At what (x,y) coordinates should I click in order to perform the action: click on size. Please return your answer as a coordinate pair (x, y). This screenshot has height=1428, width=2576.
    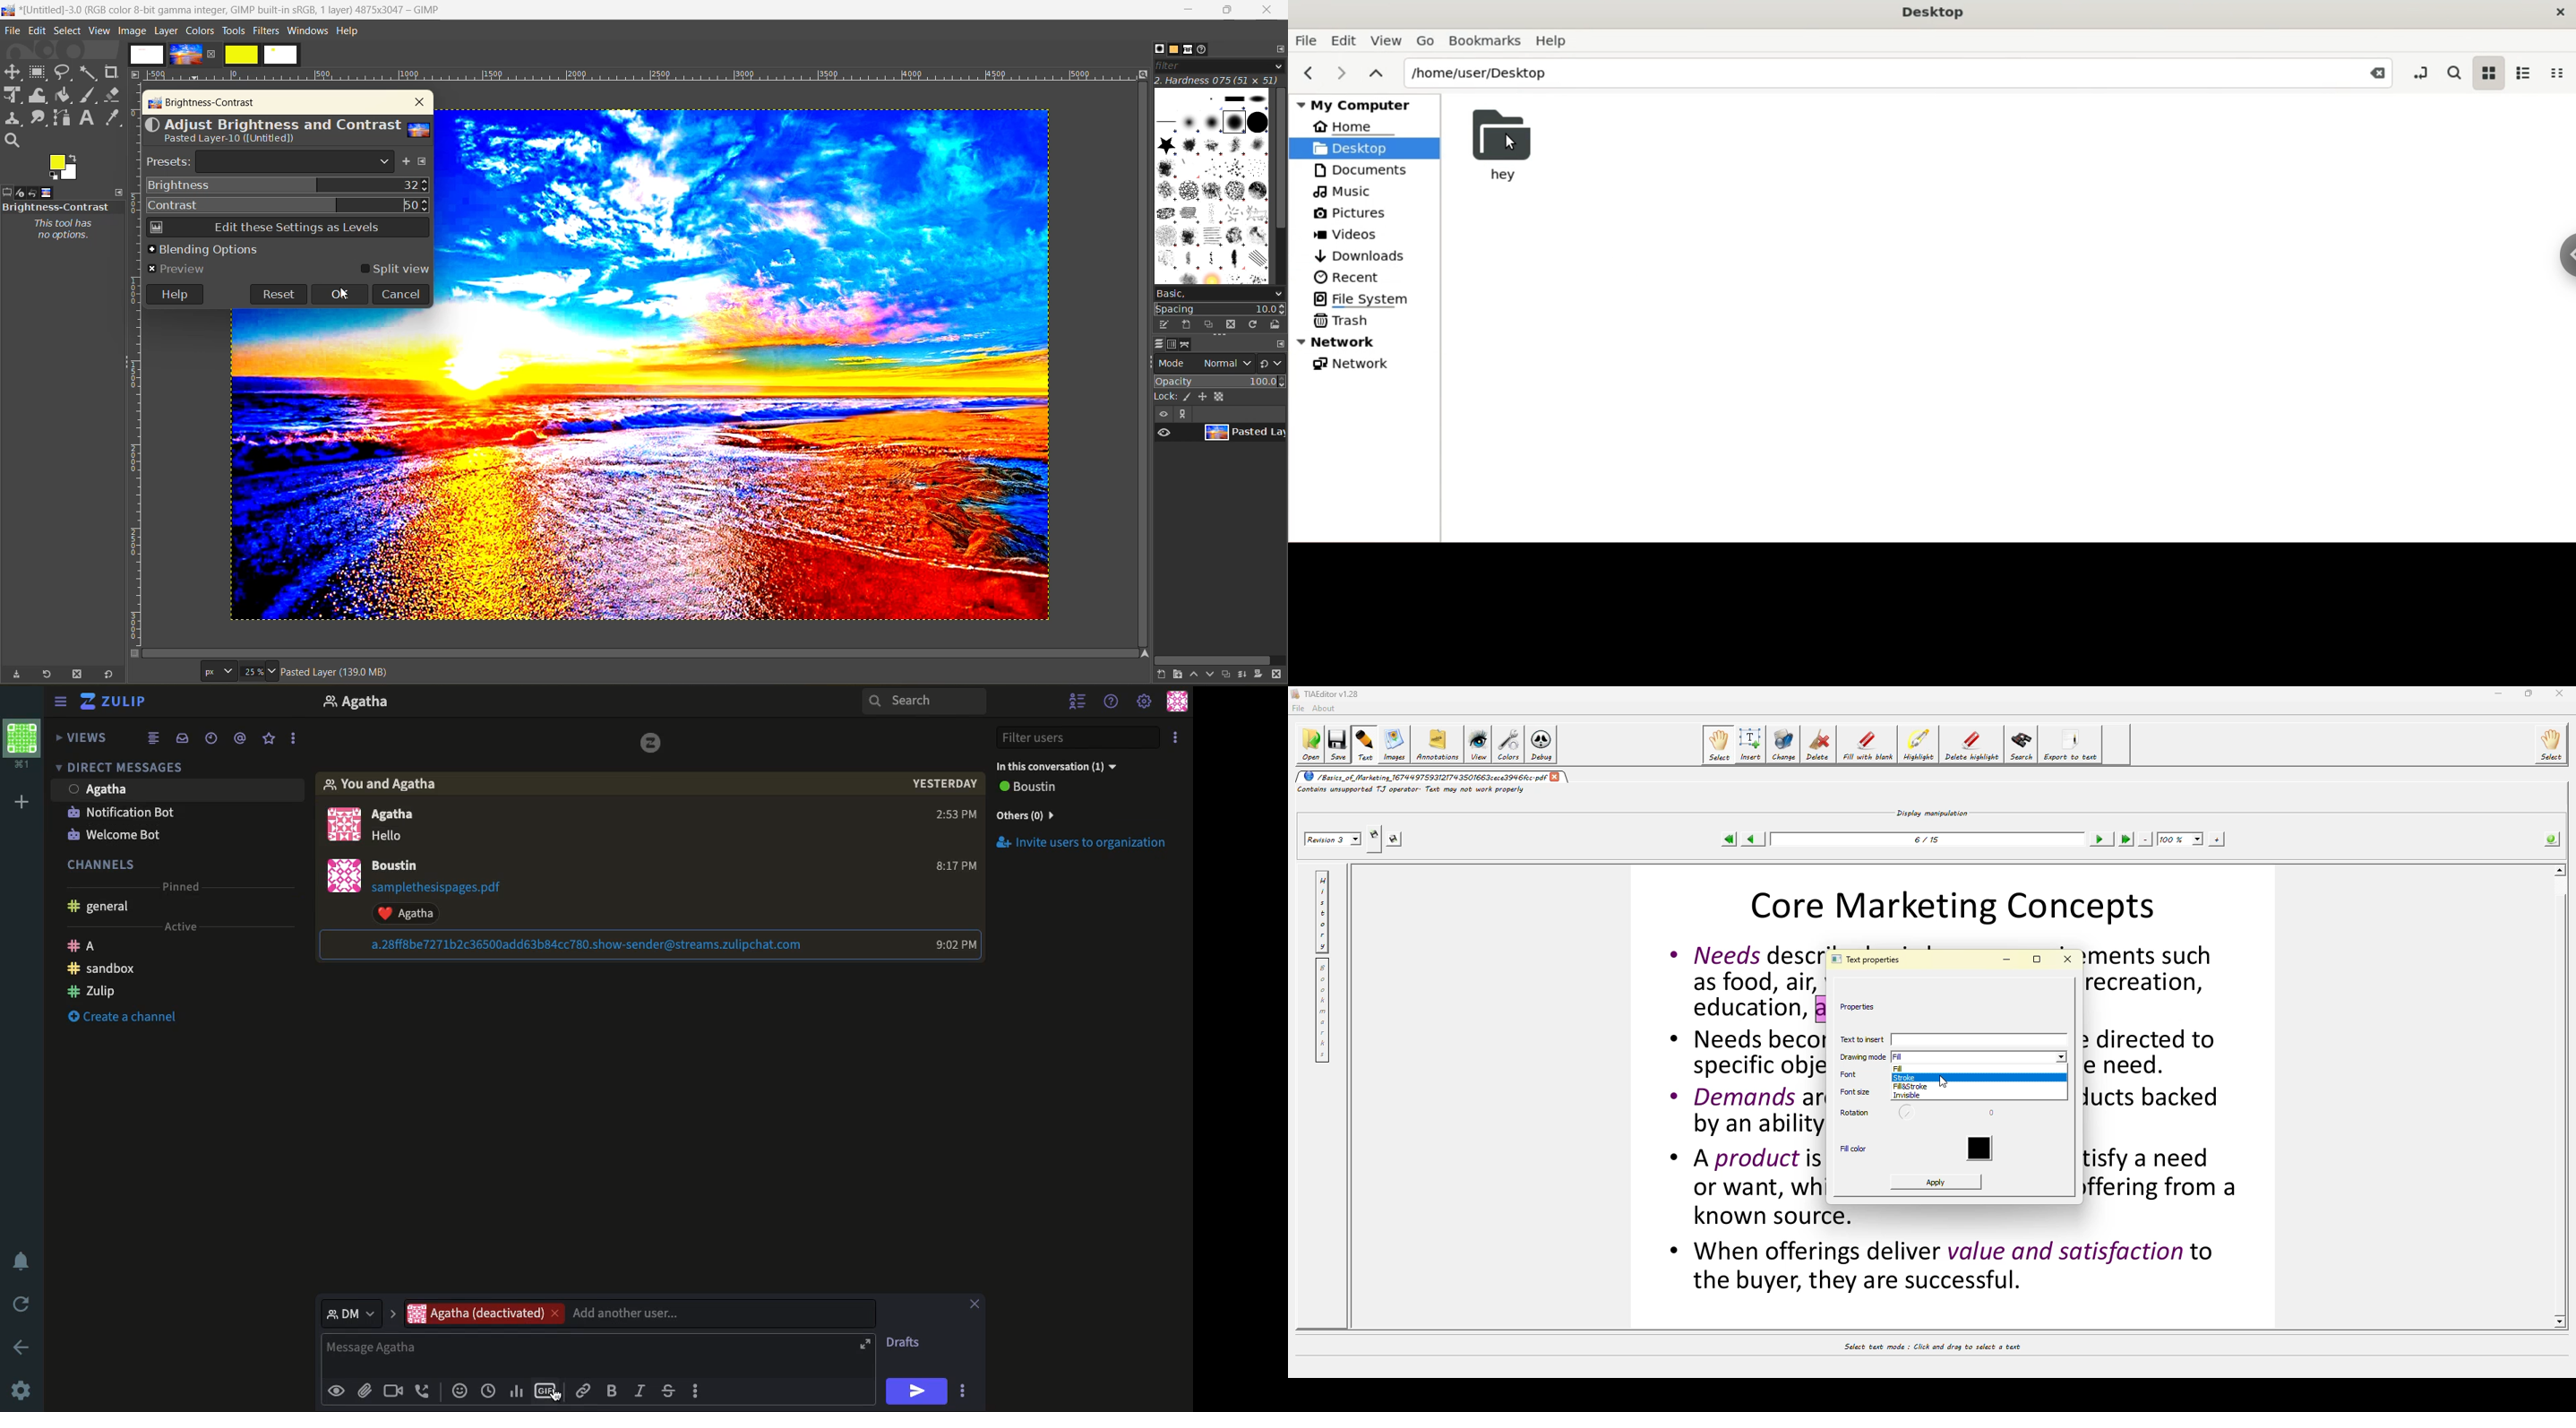
    Looking at the image, I should click on (241, 672).